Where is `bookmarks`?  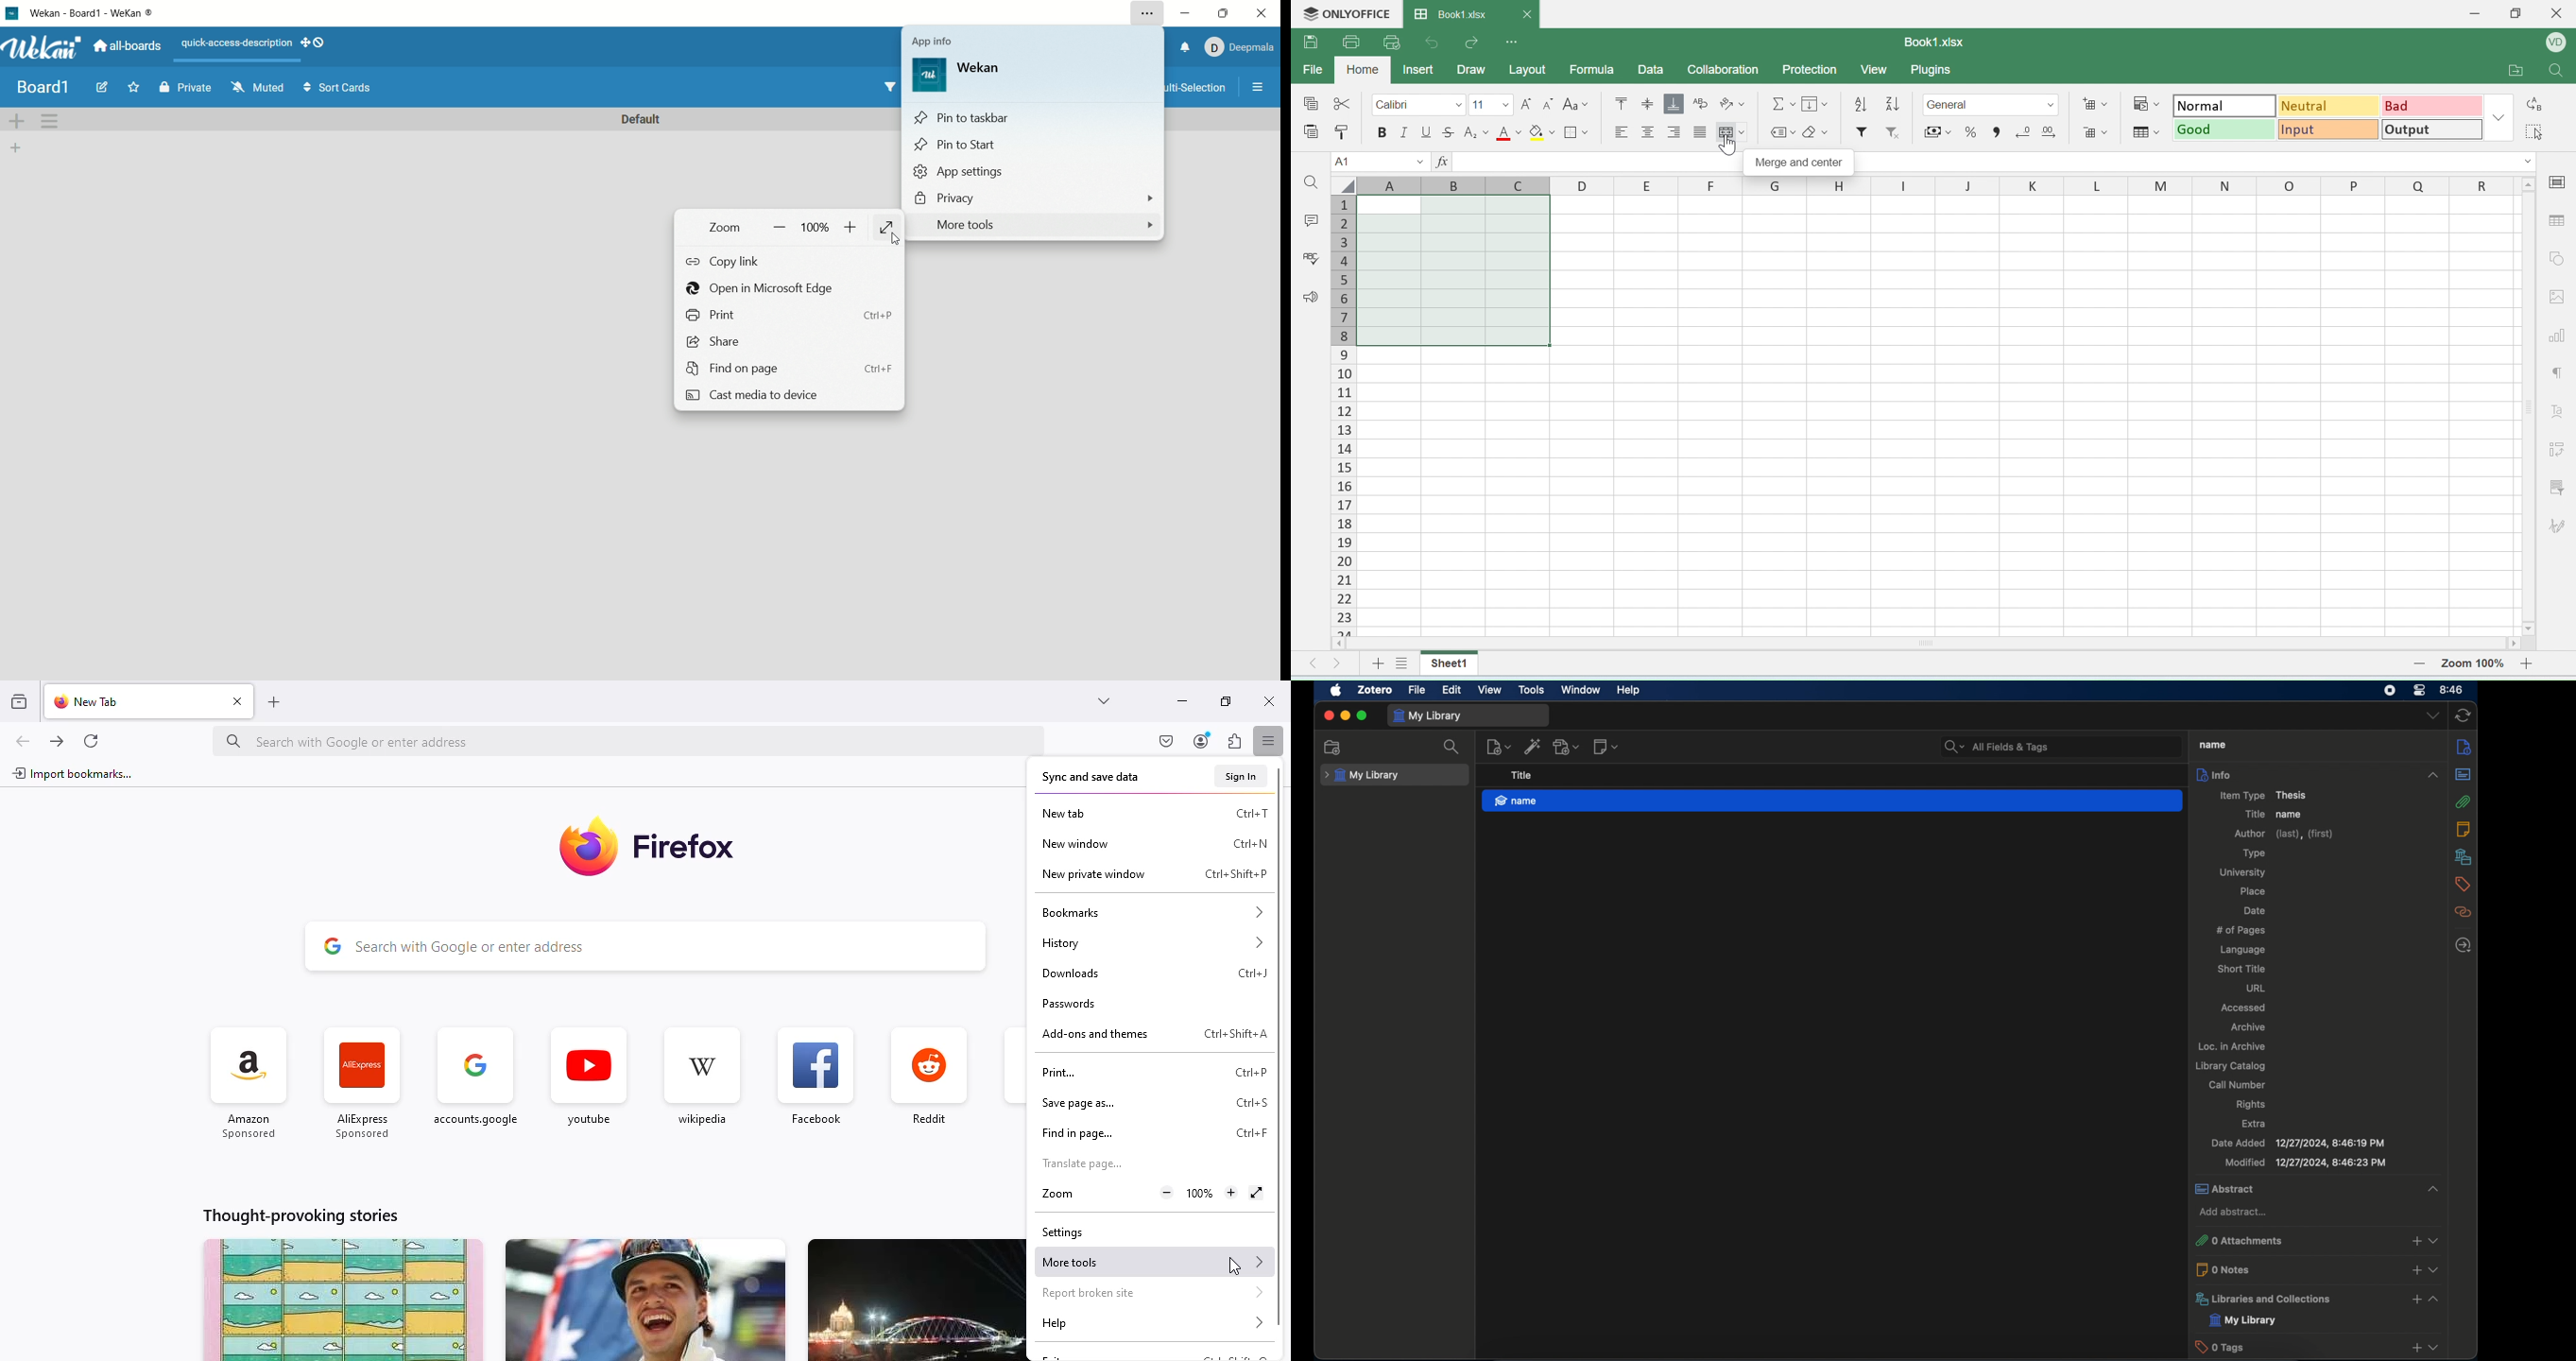
bookmarks is located at coordinates (1152, 911).